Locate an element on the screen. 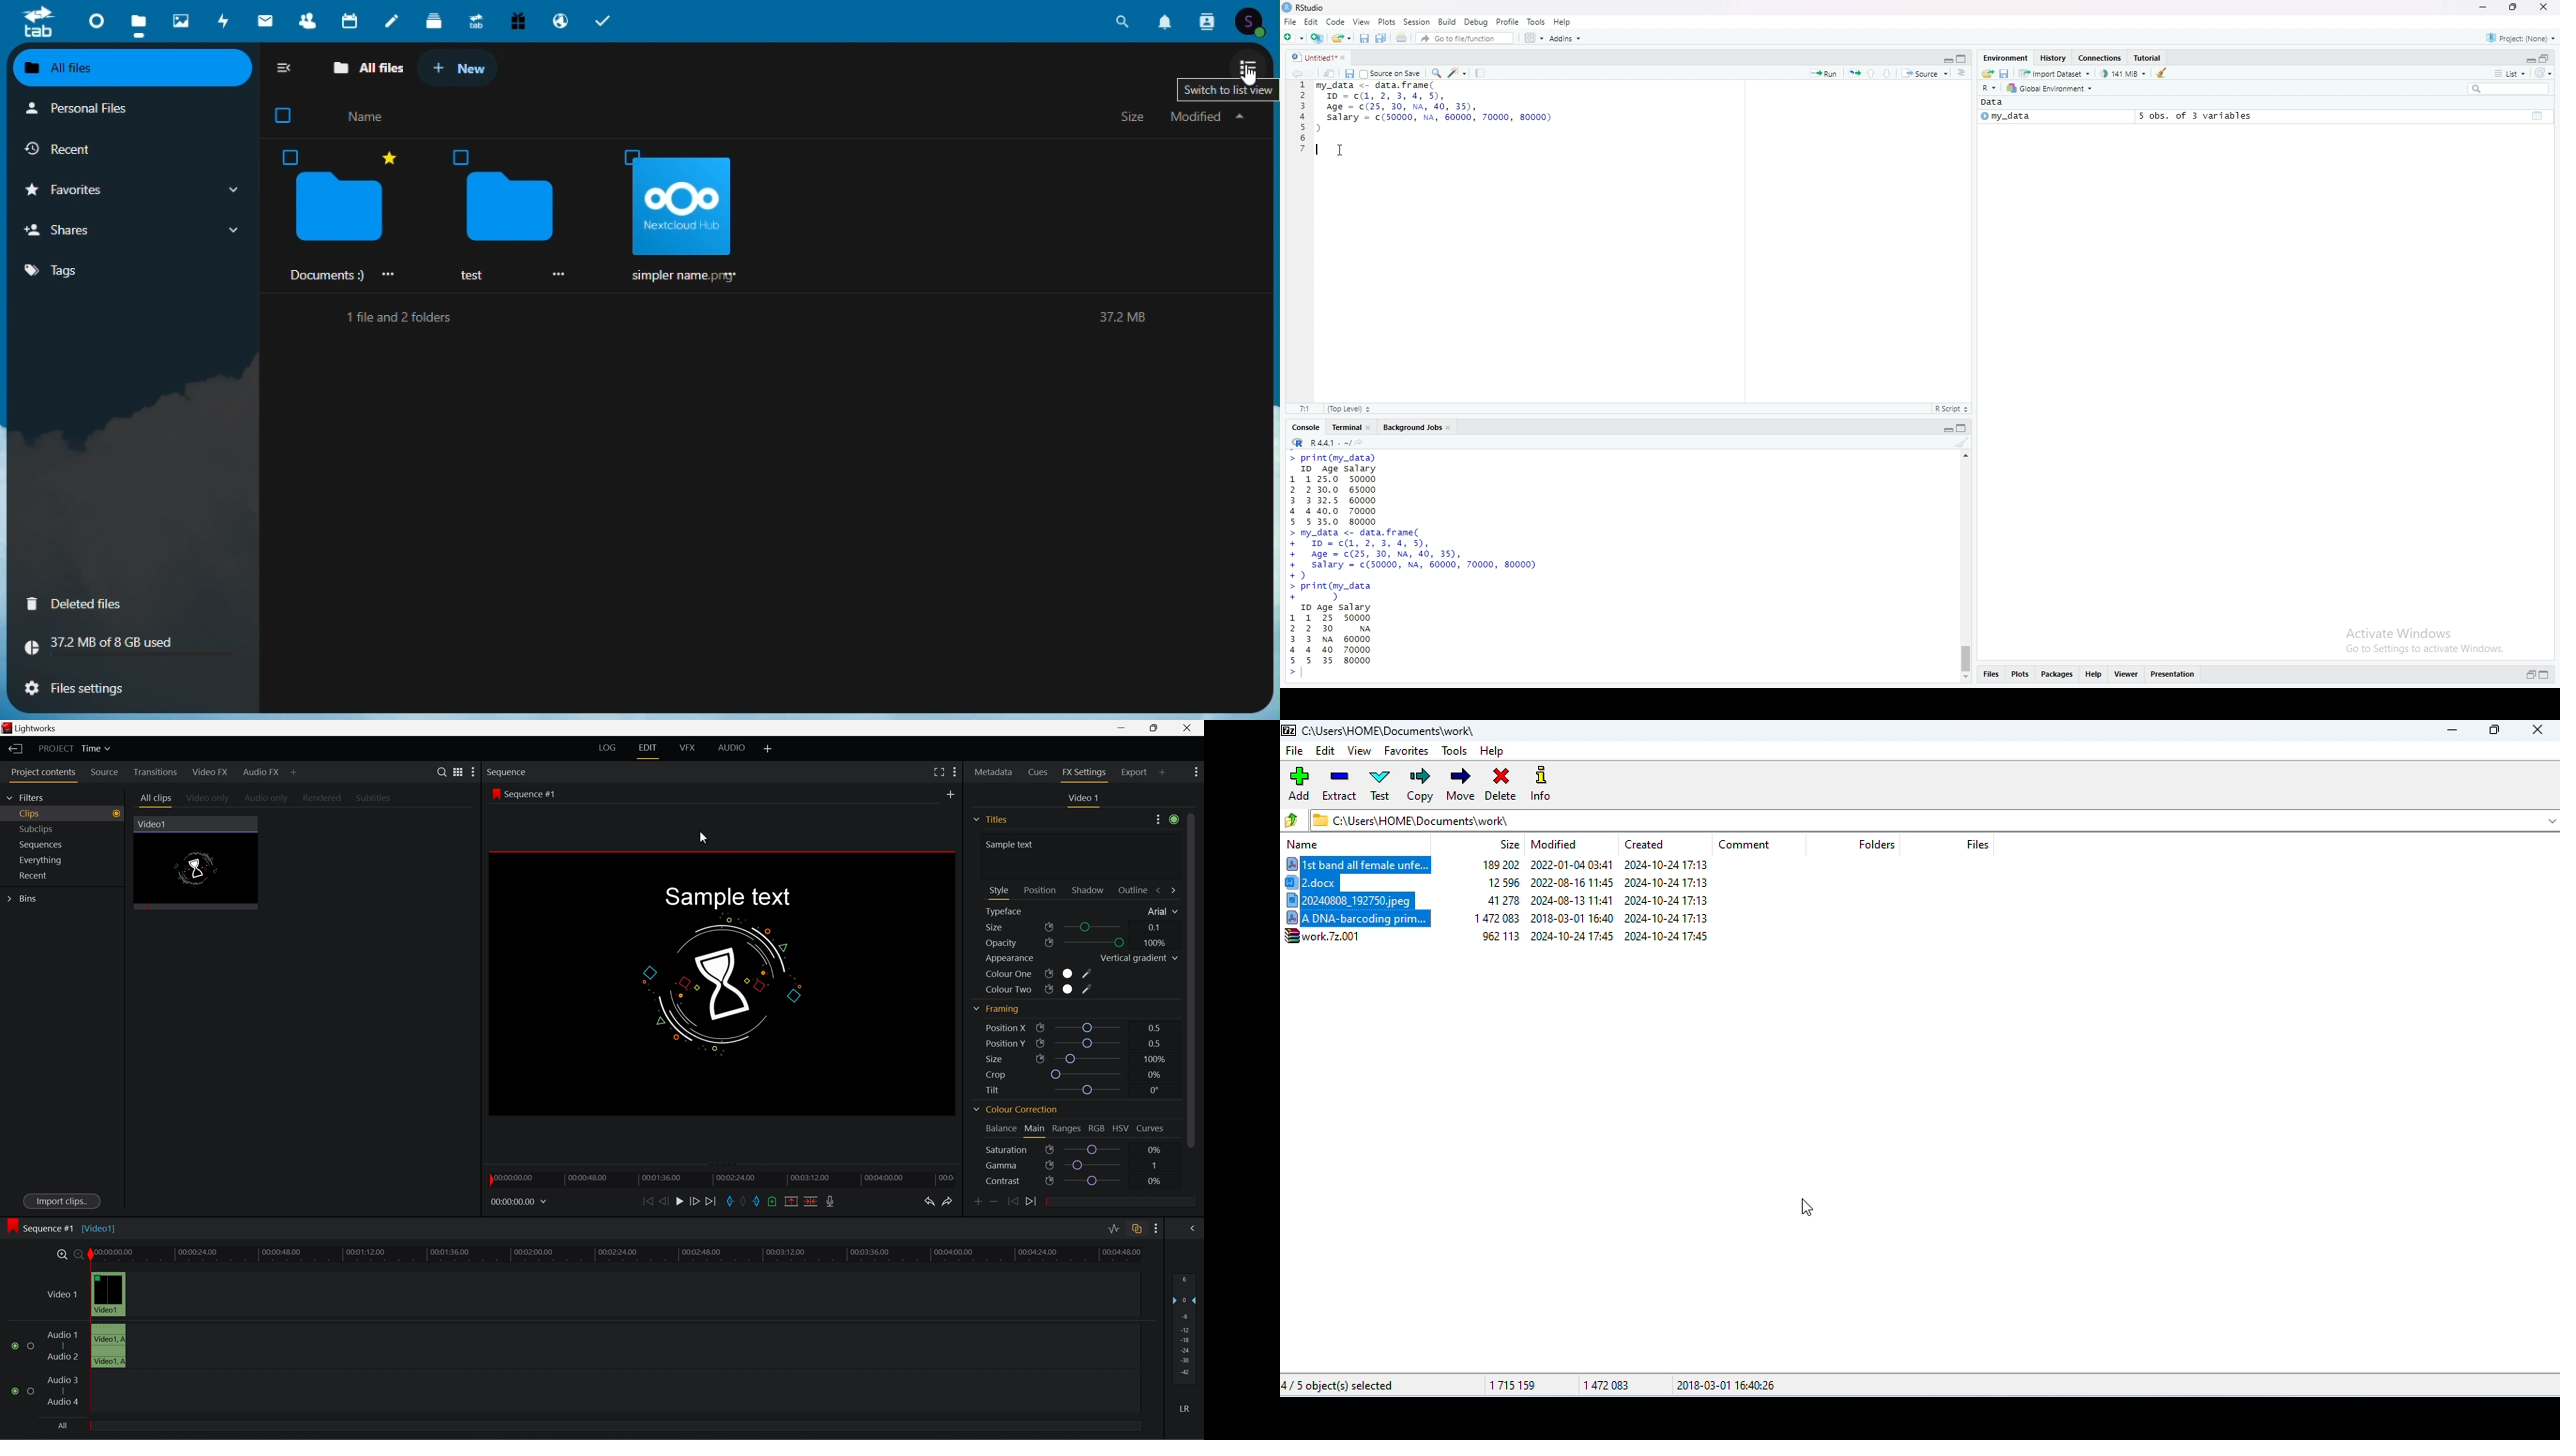 The width and height of the screenshot is (2576, 1456). Find/replace is located at coordinates (1437, 72).